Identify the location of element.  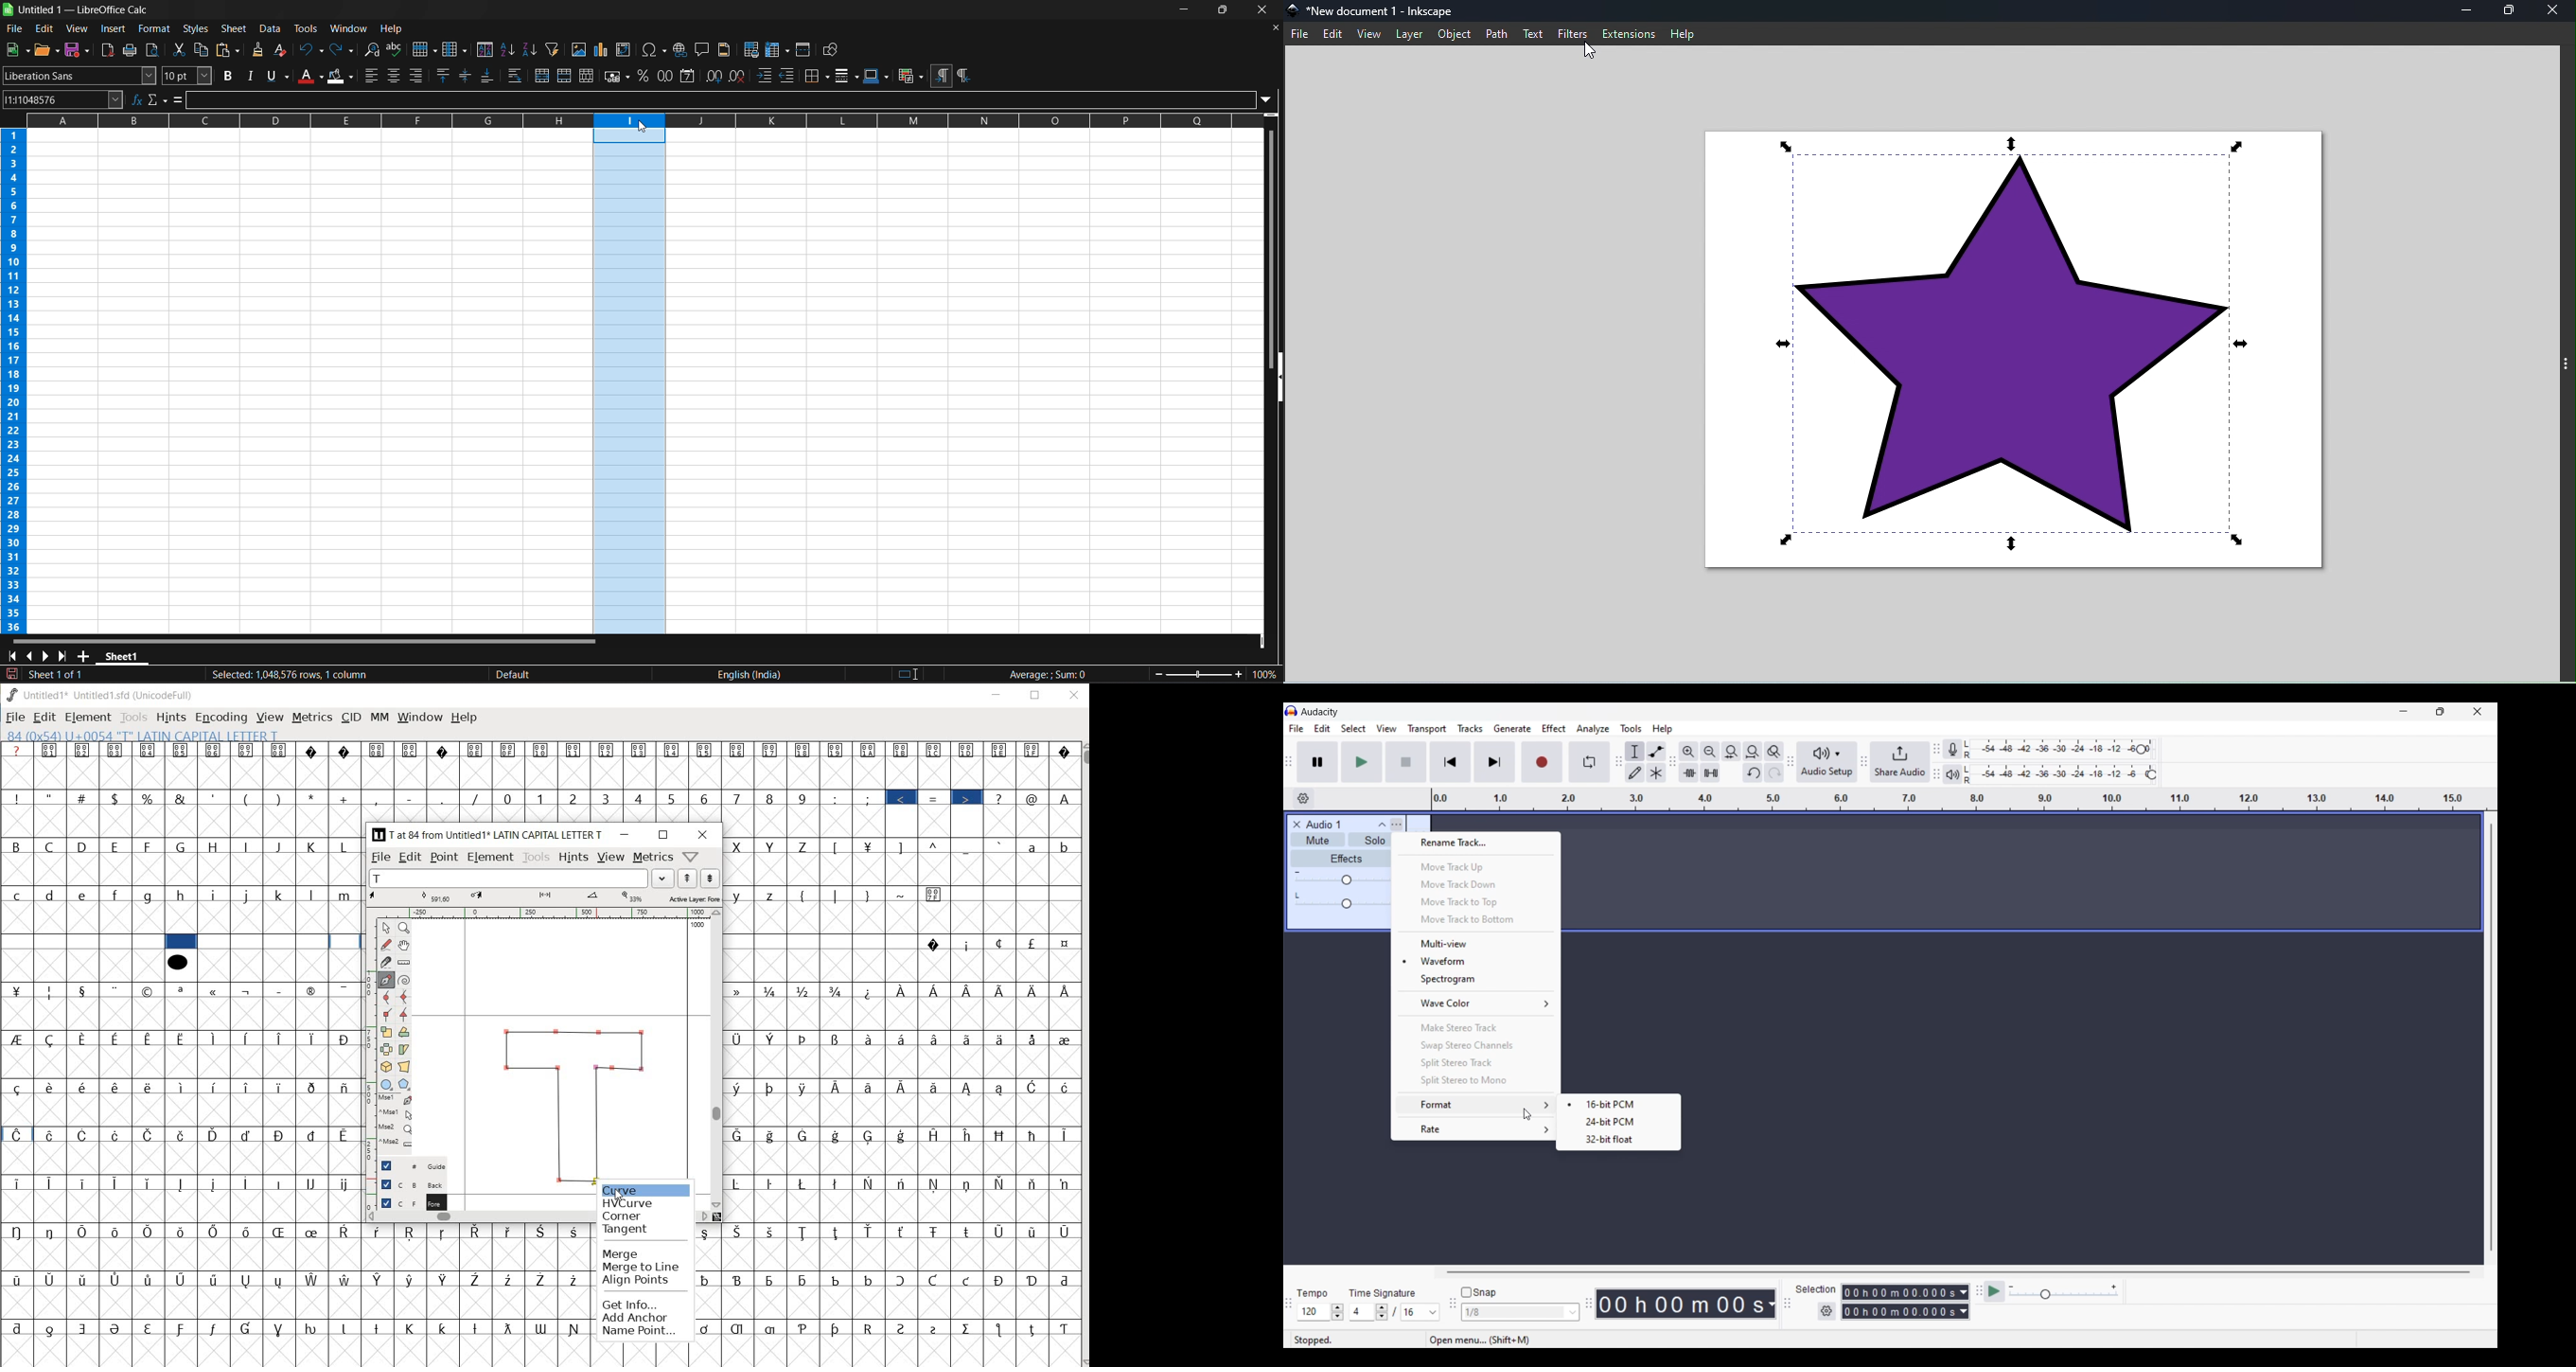
(491, 856).